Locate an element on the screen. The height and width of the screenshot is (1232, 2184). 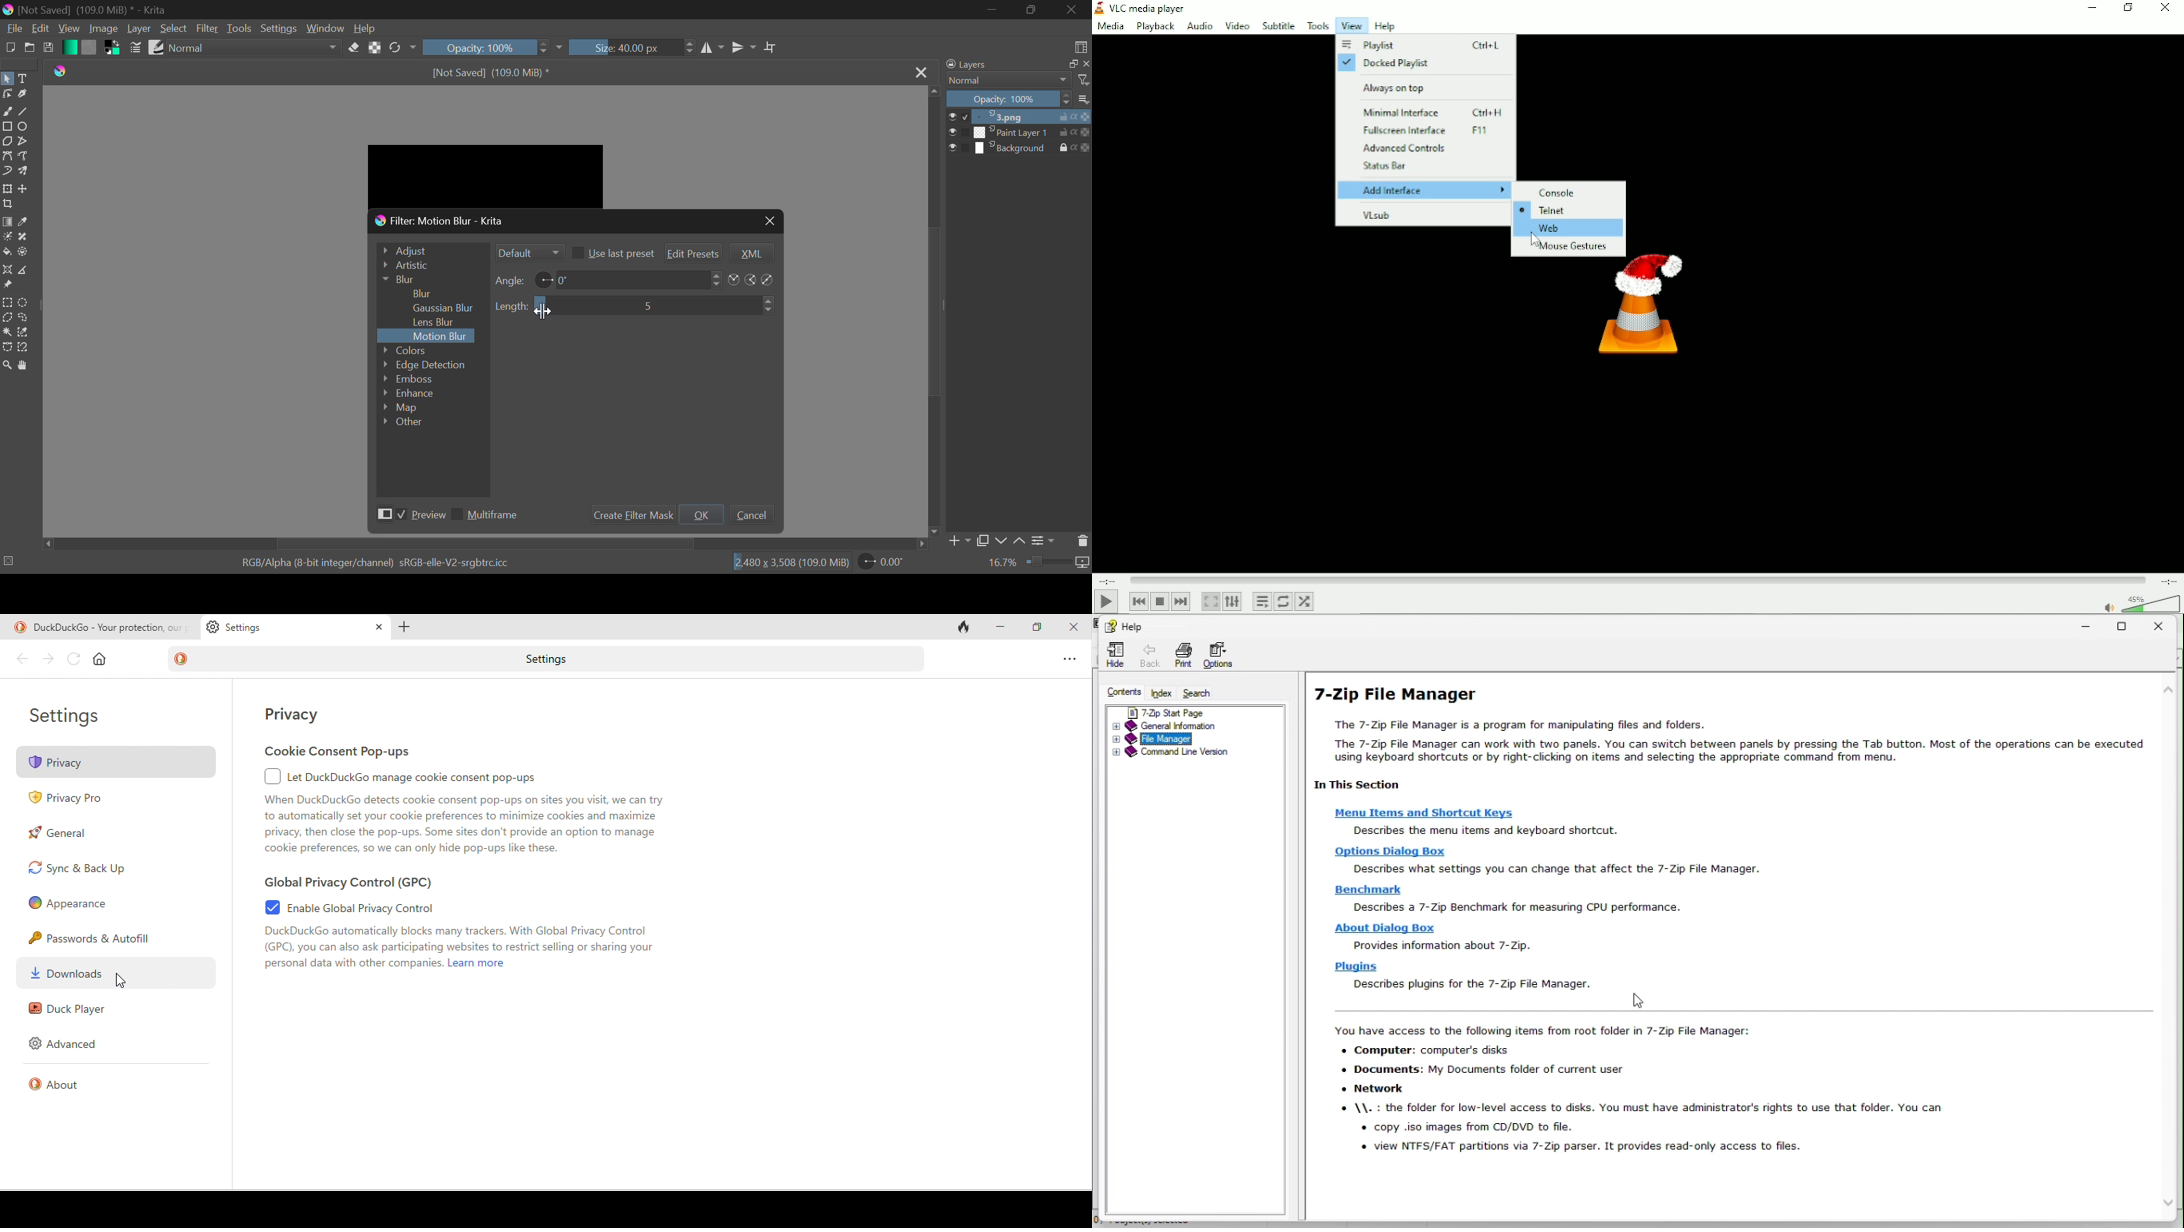
help  is located at coordinates (1122, 625).